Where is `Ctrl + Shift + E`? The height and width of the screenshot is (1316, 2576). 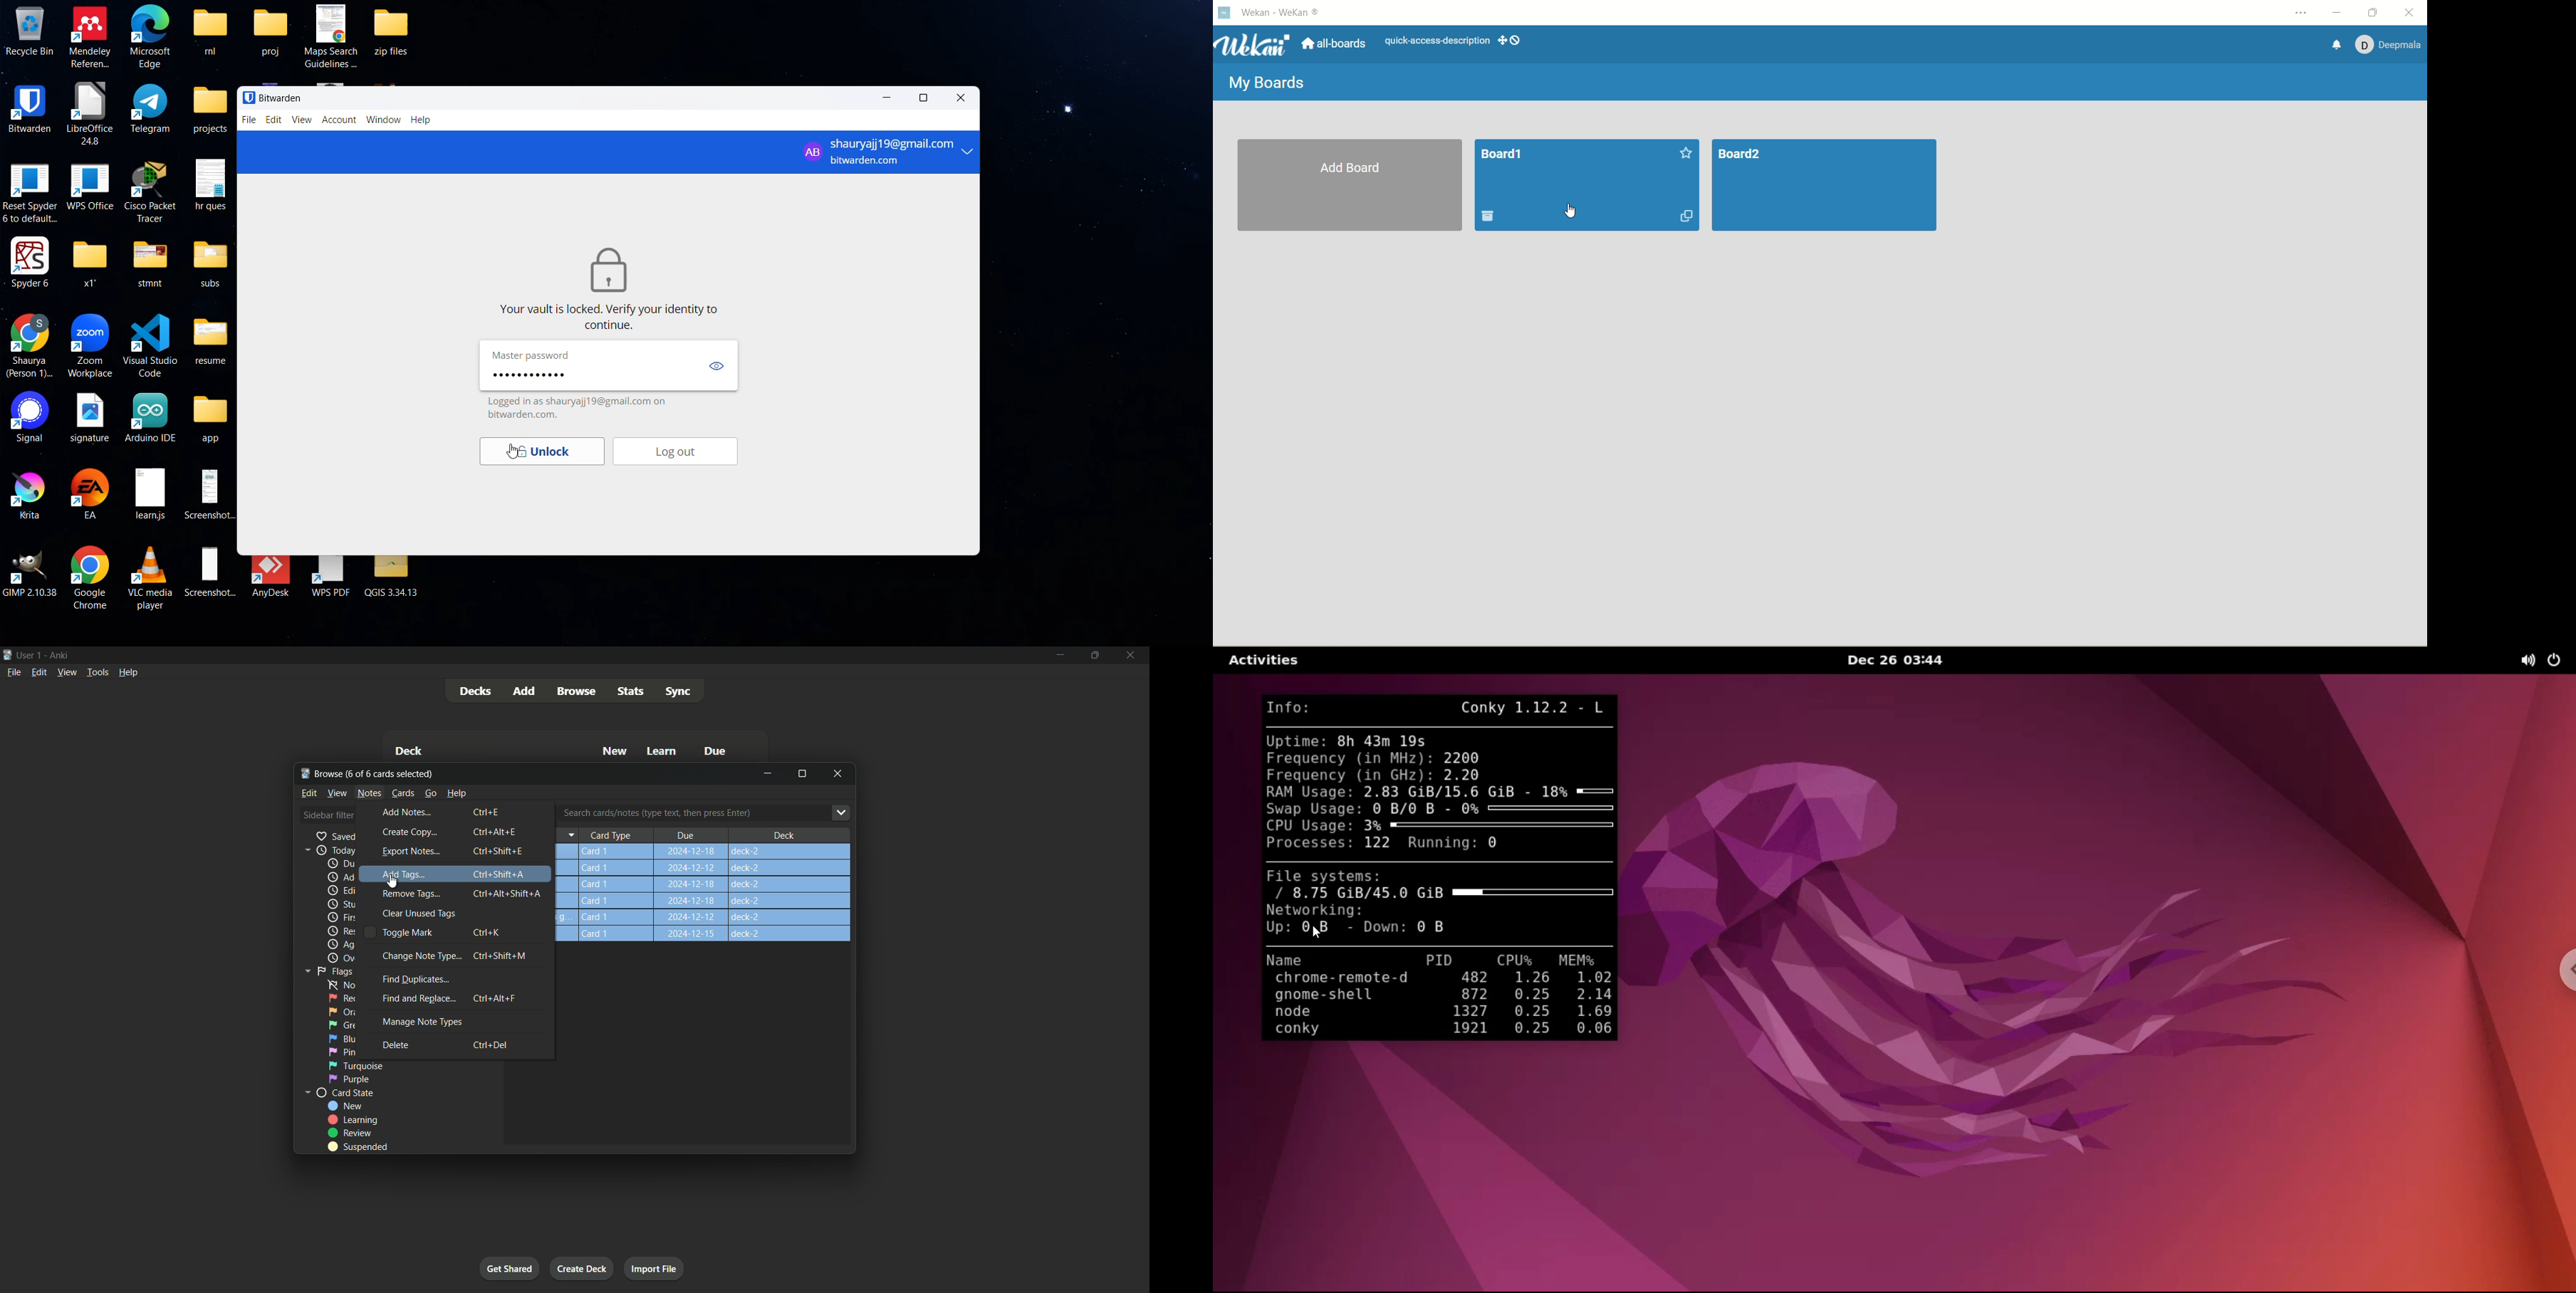 Ctrl + Shift + E is located at coordinates (495, 849).